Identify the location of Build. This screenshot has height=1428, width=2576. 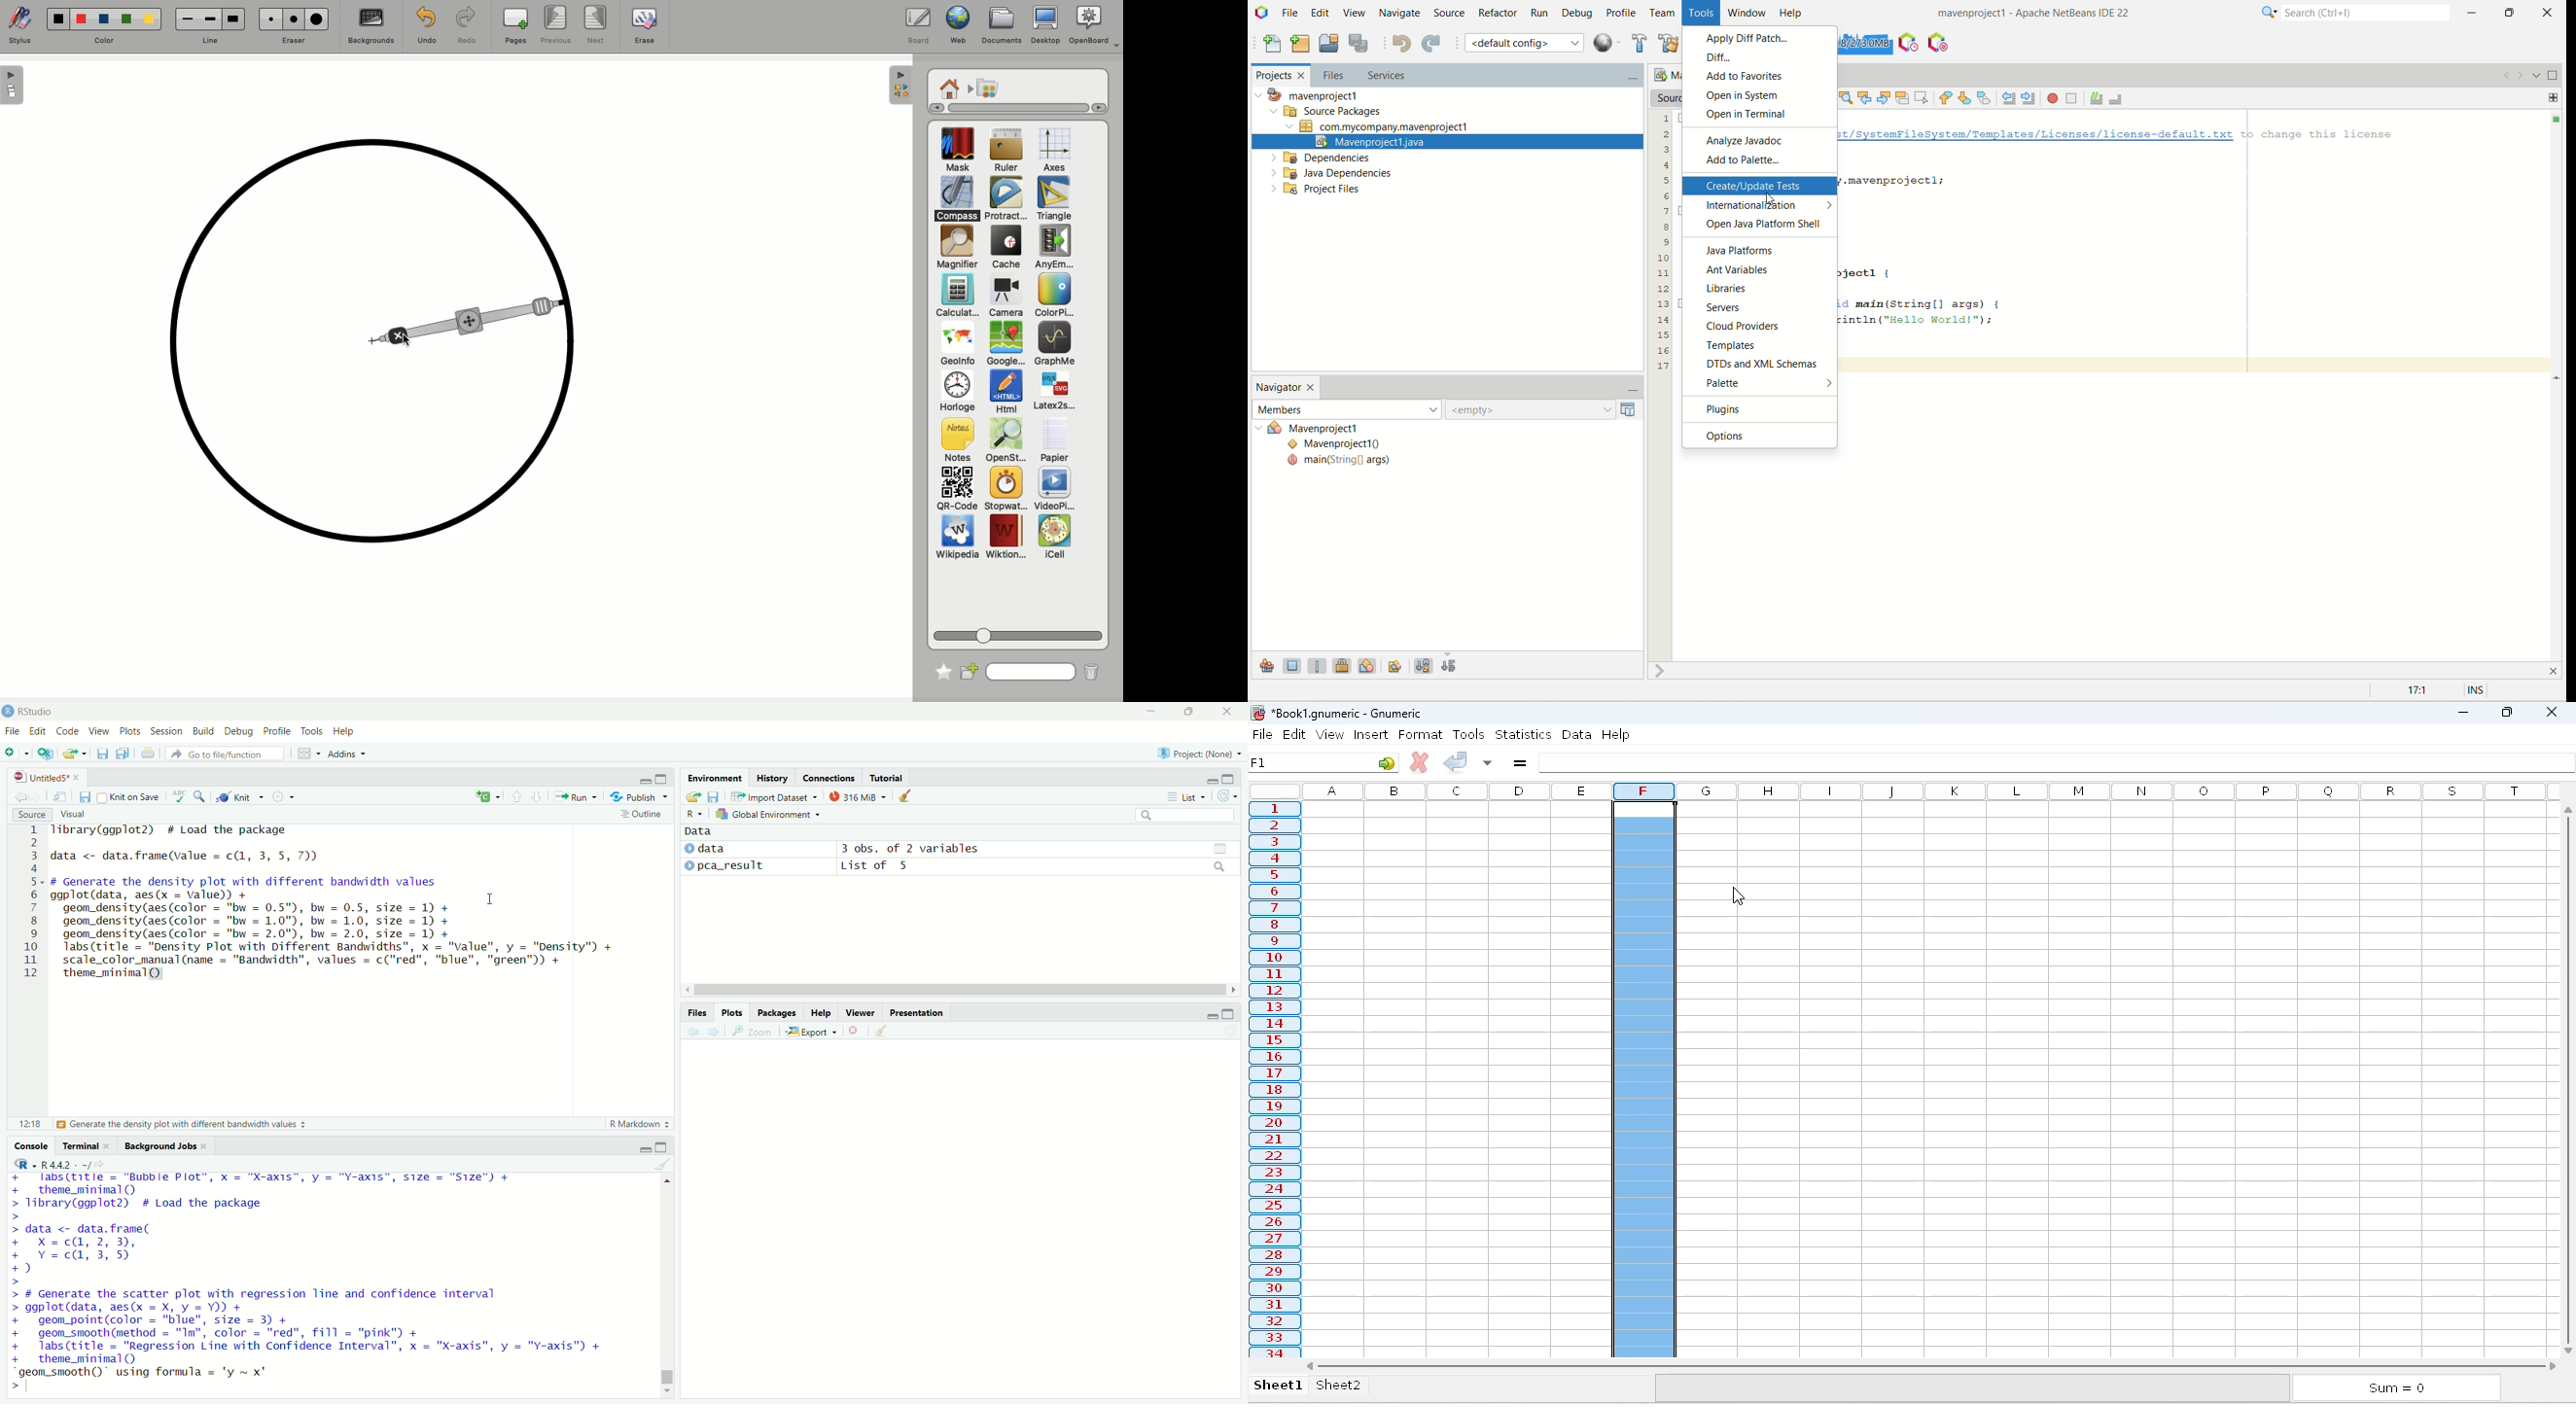
(203, 730).